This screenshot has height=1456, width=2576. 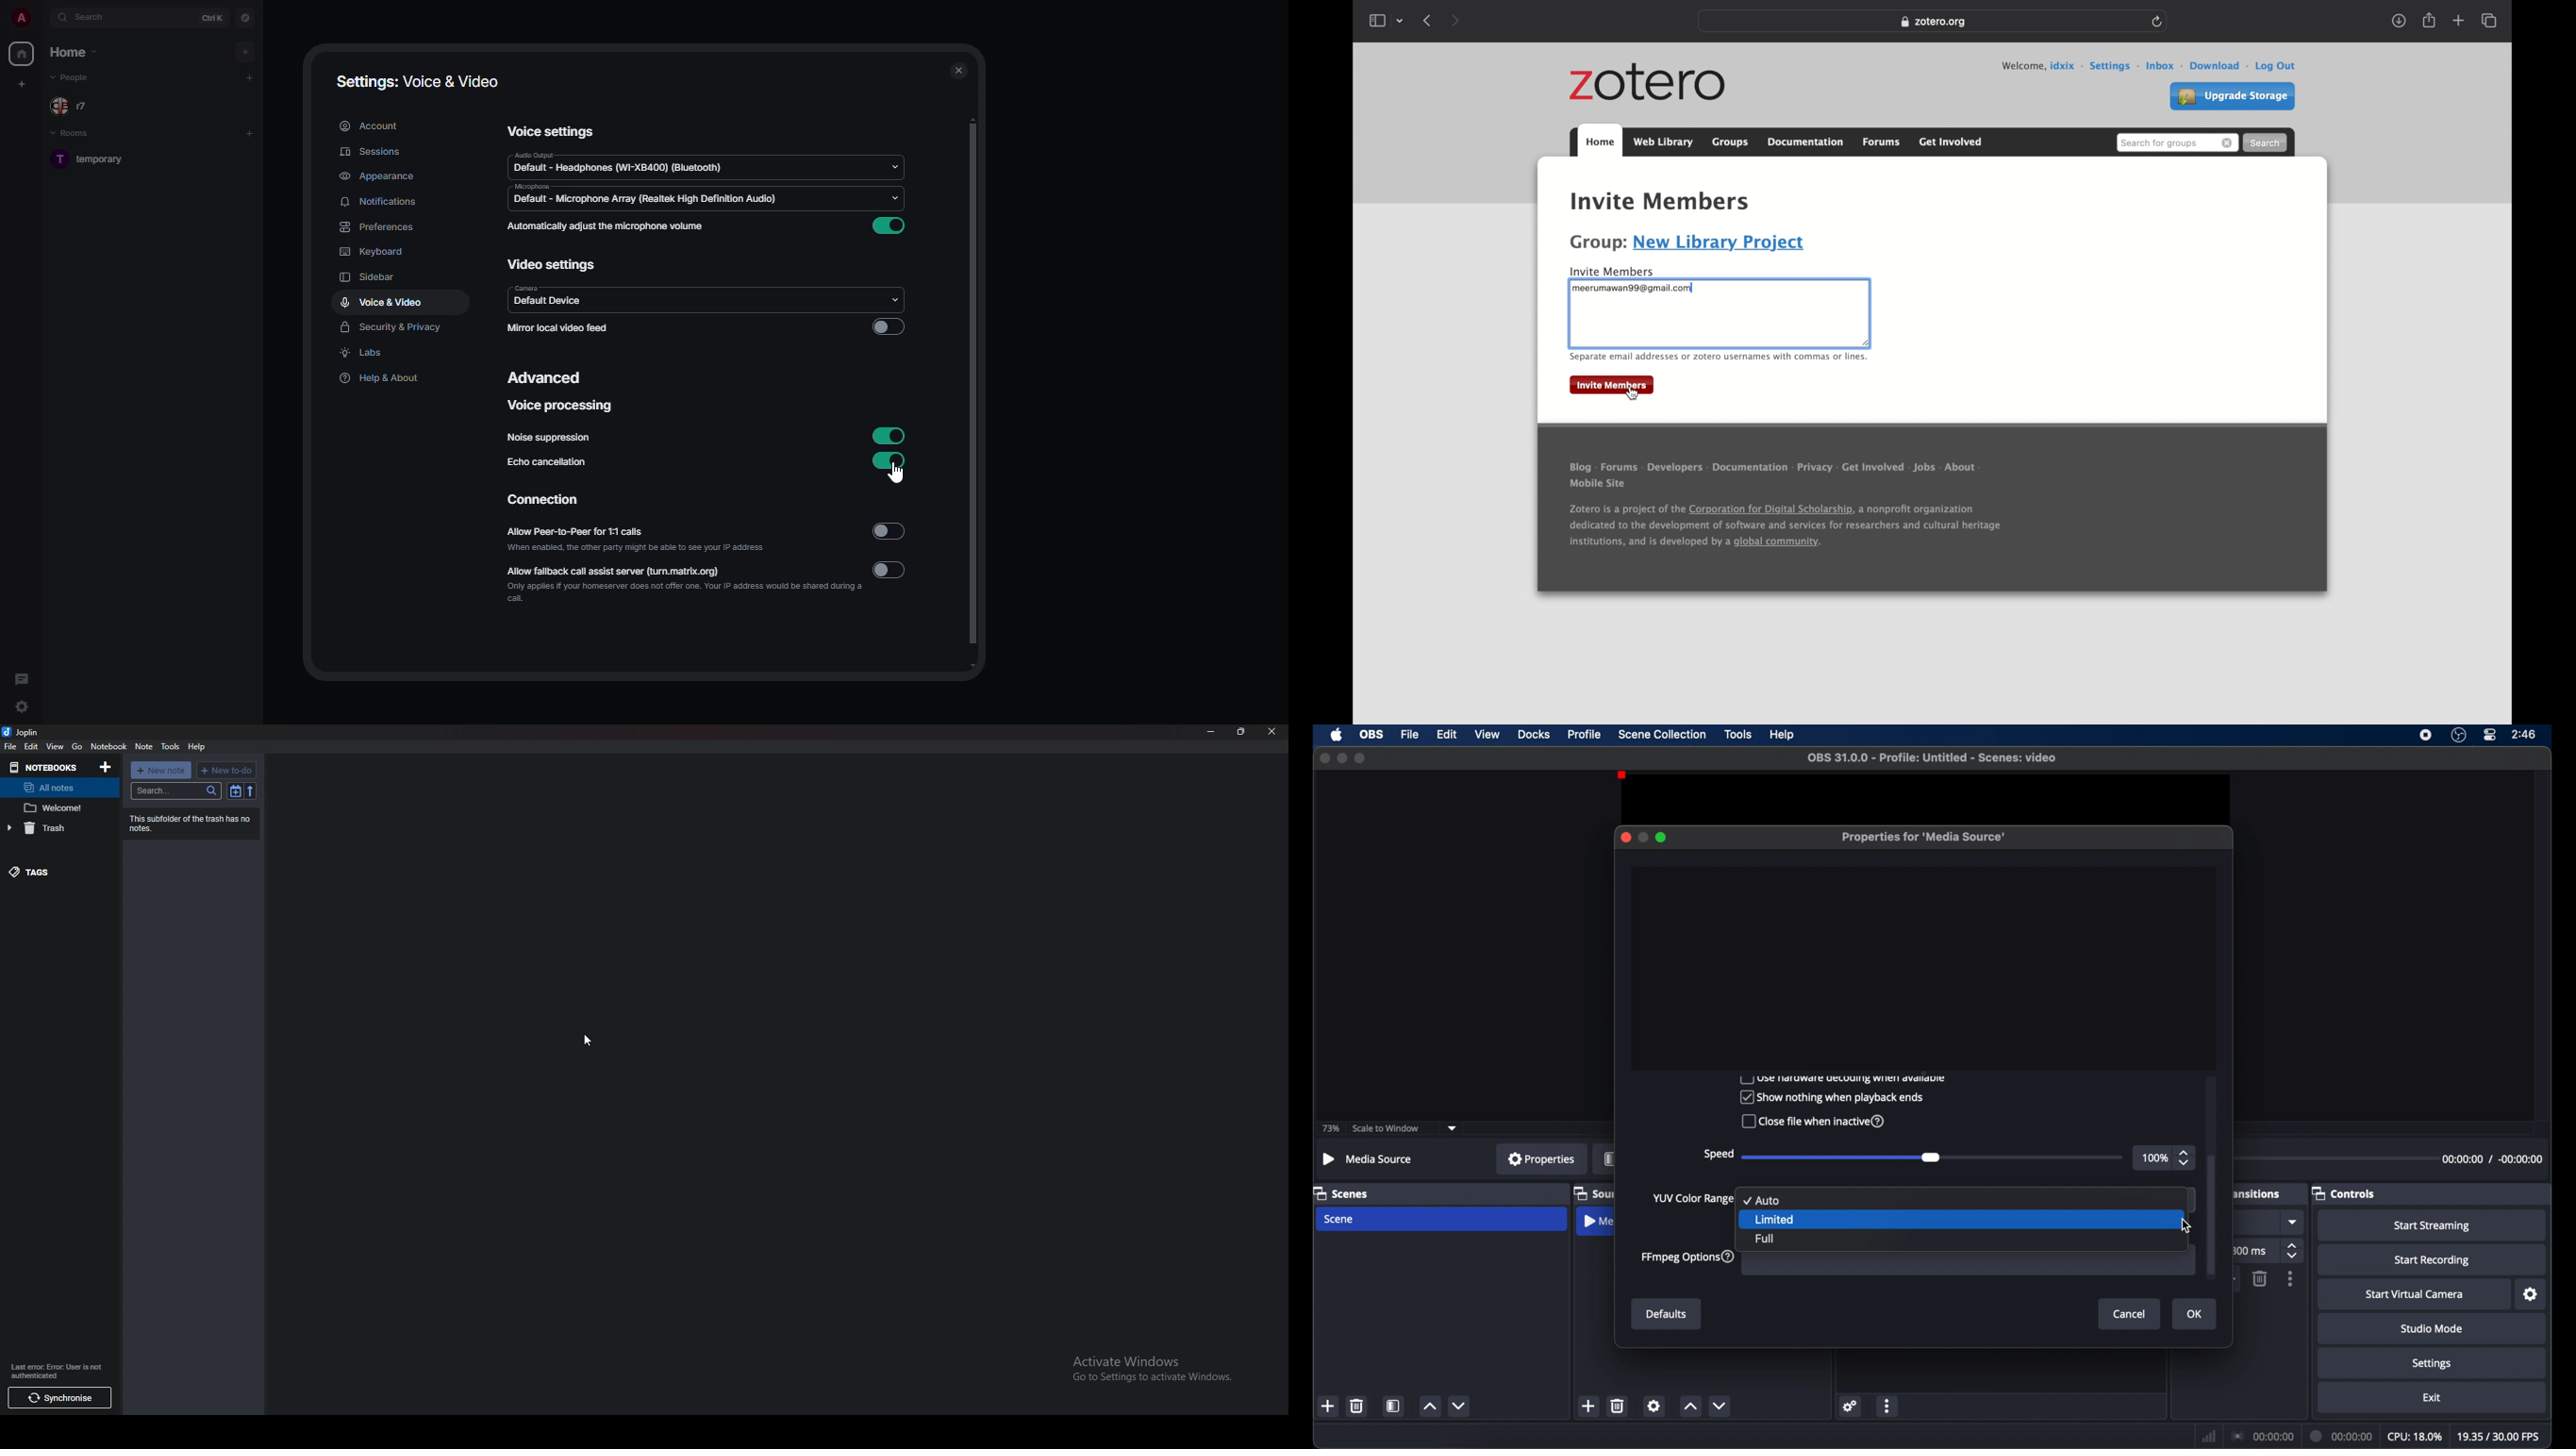 I want to click on get involved, so click(x=1950, y=140).